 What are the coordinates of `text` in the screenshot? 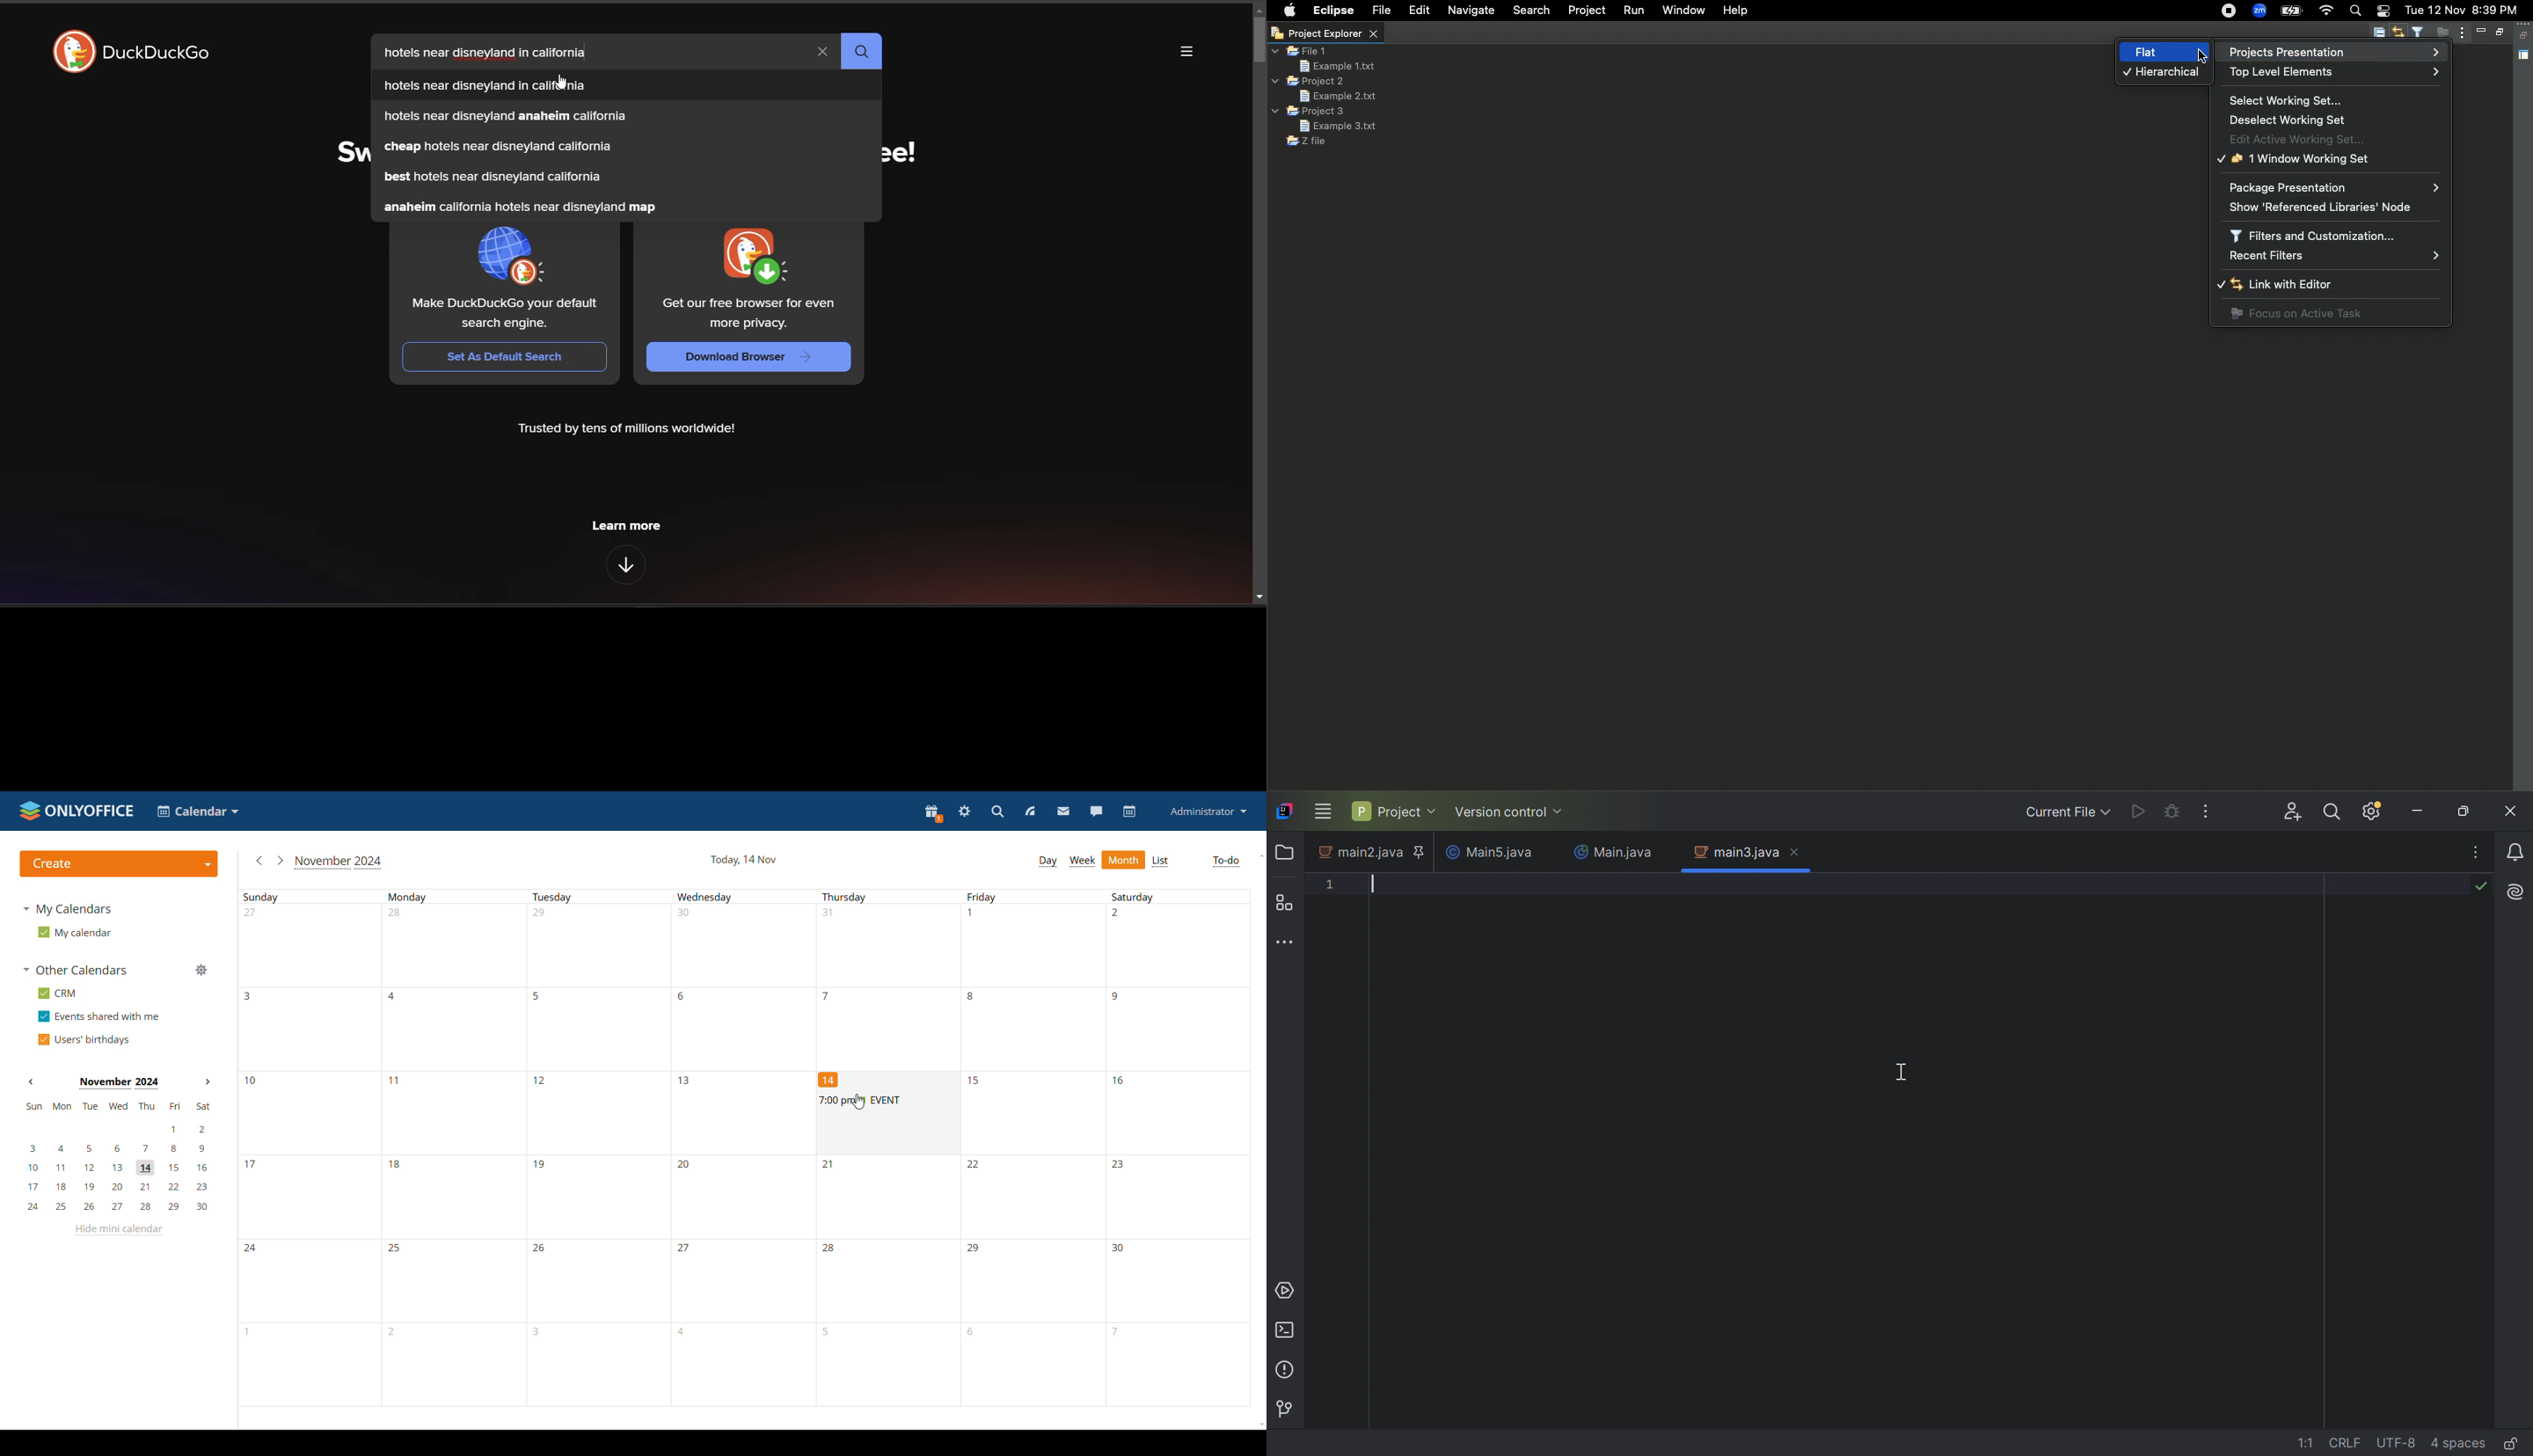 It's located at (505, 313).